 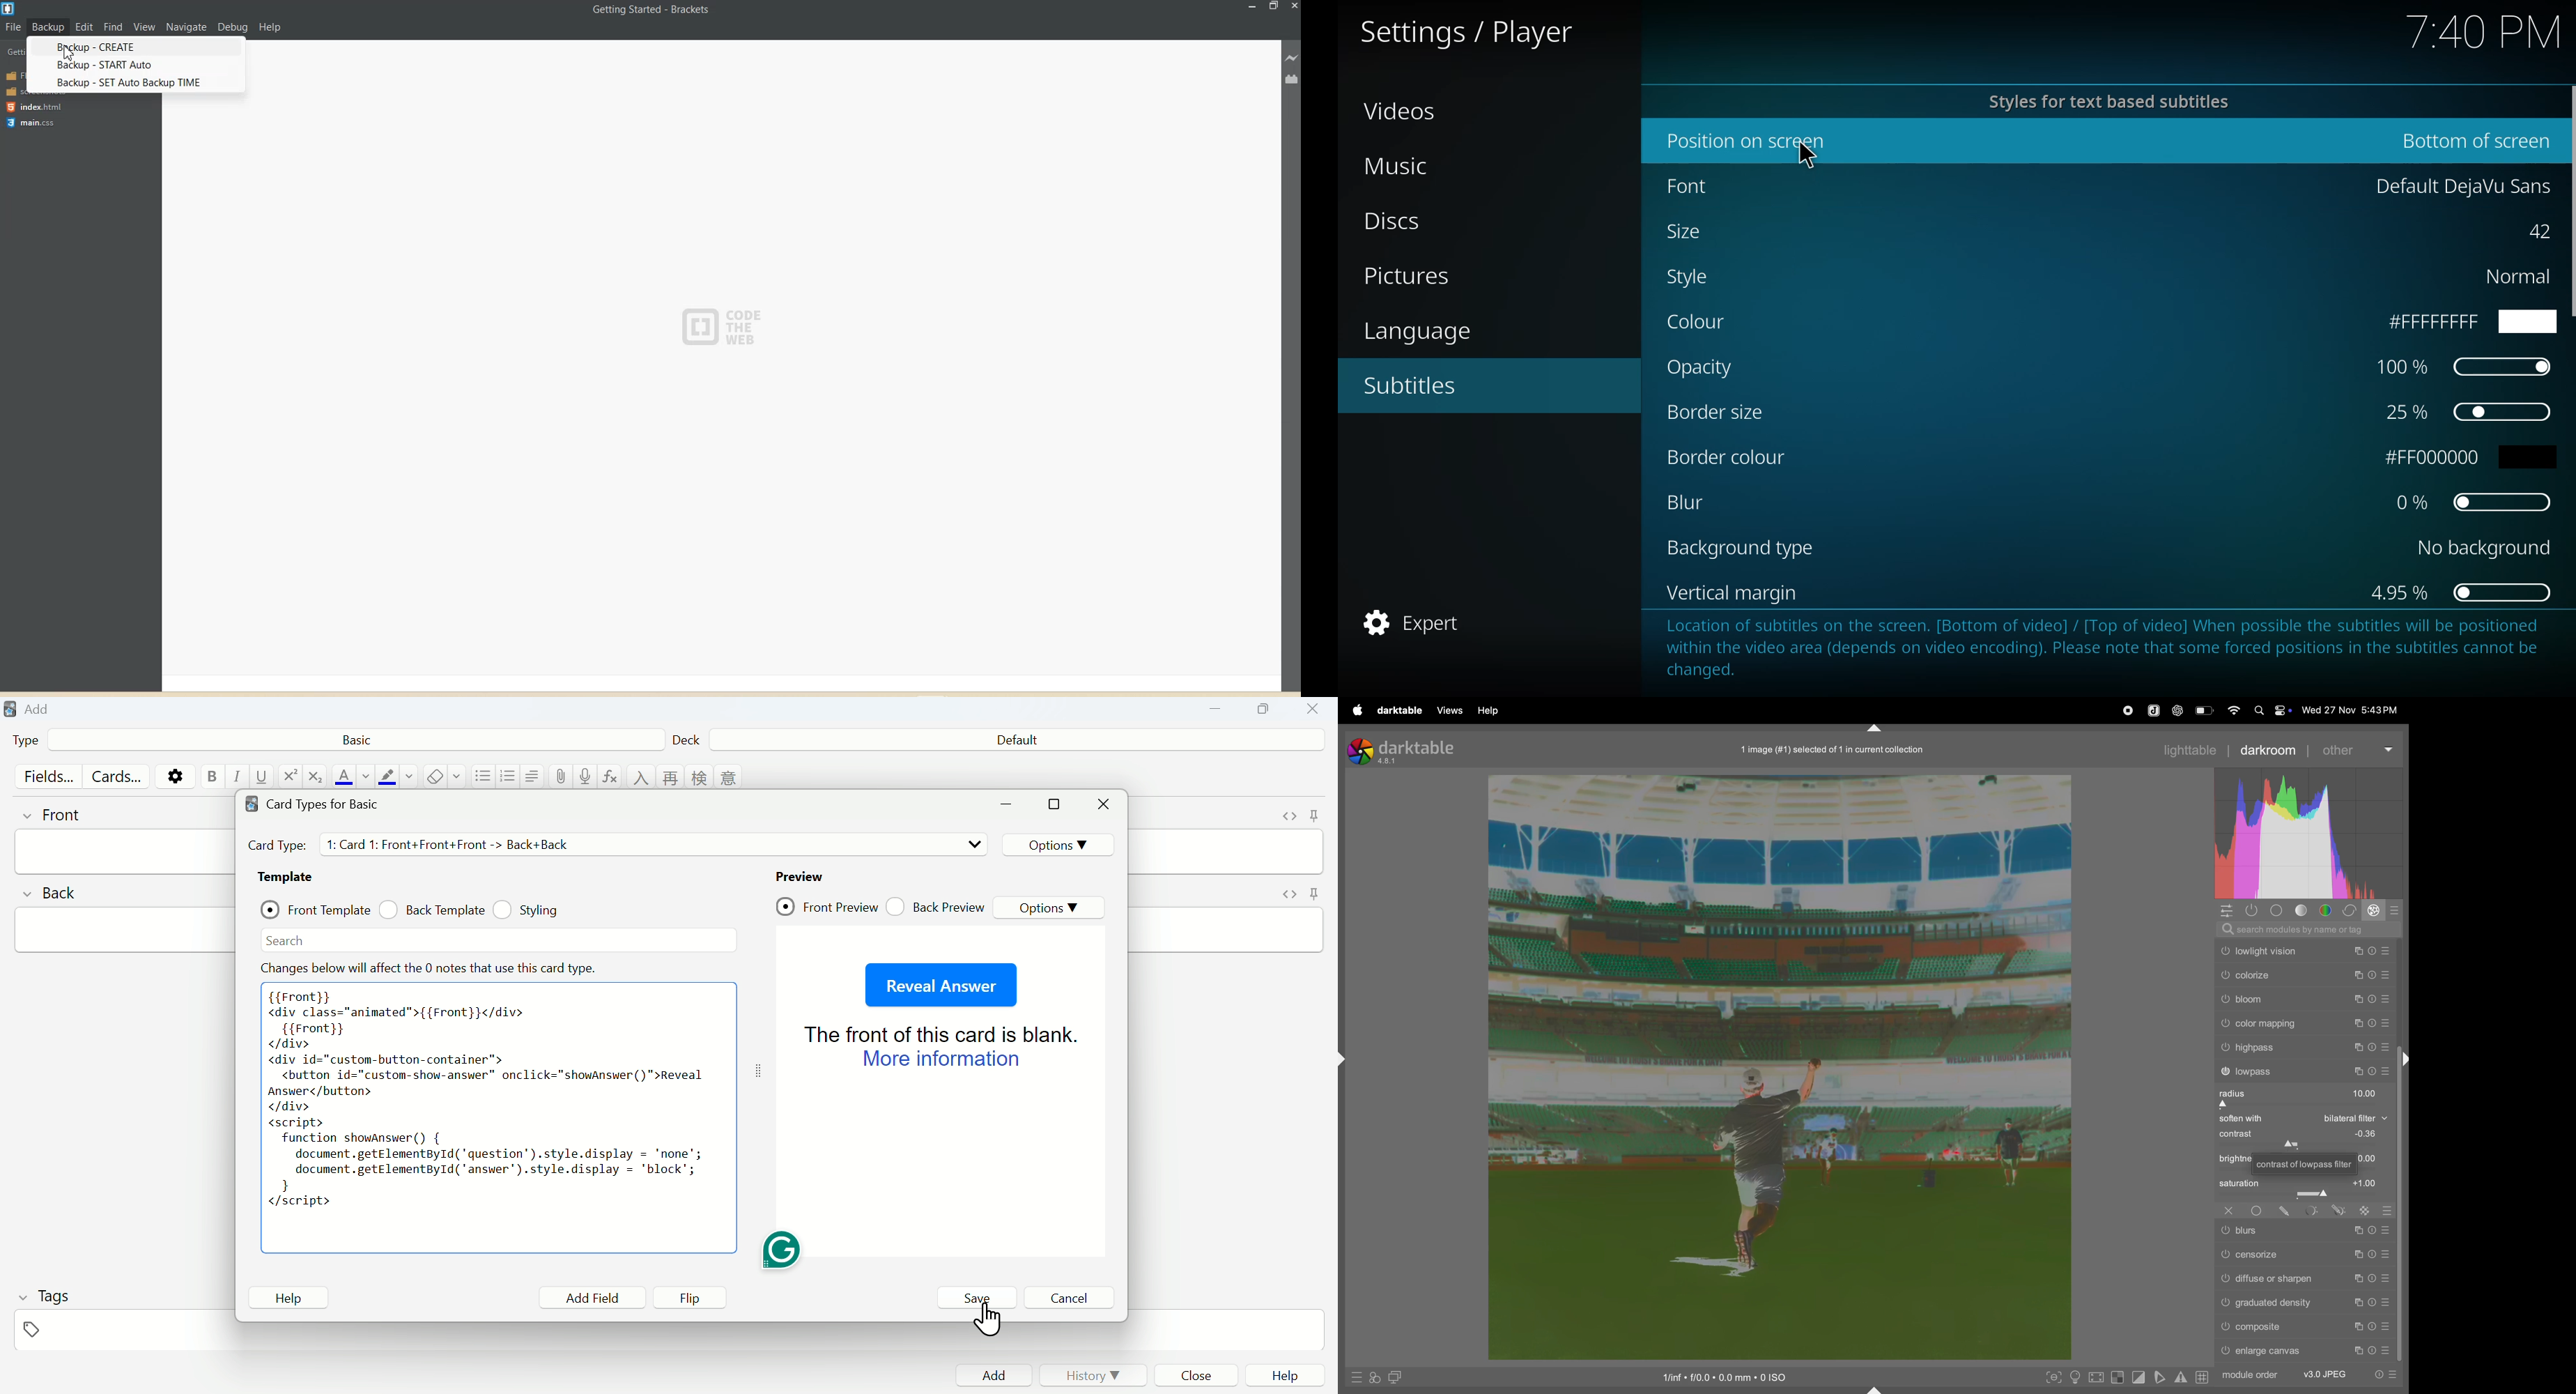 What do you see at coordinates (700, 776) in the screenshot?
I see `language` at bounding box center [700, 776].